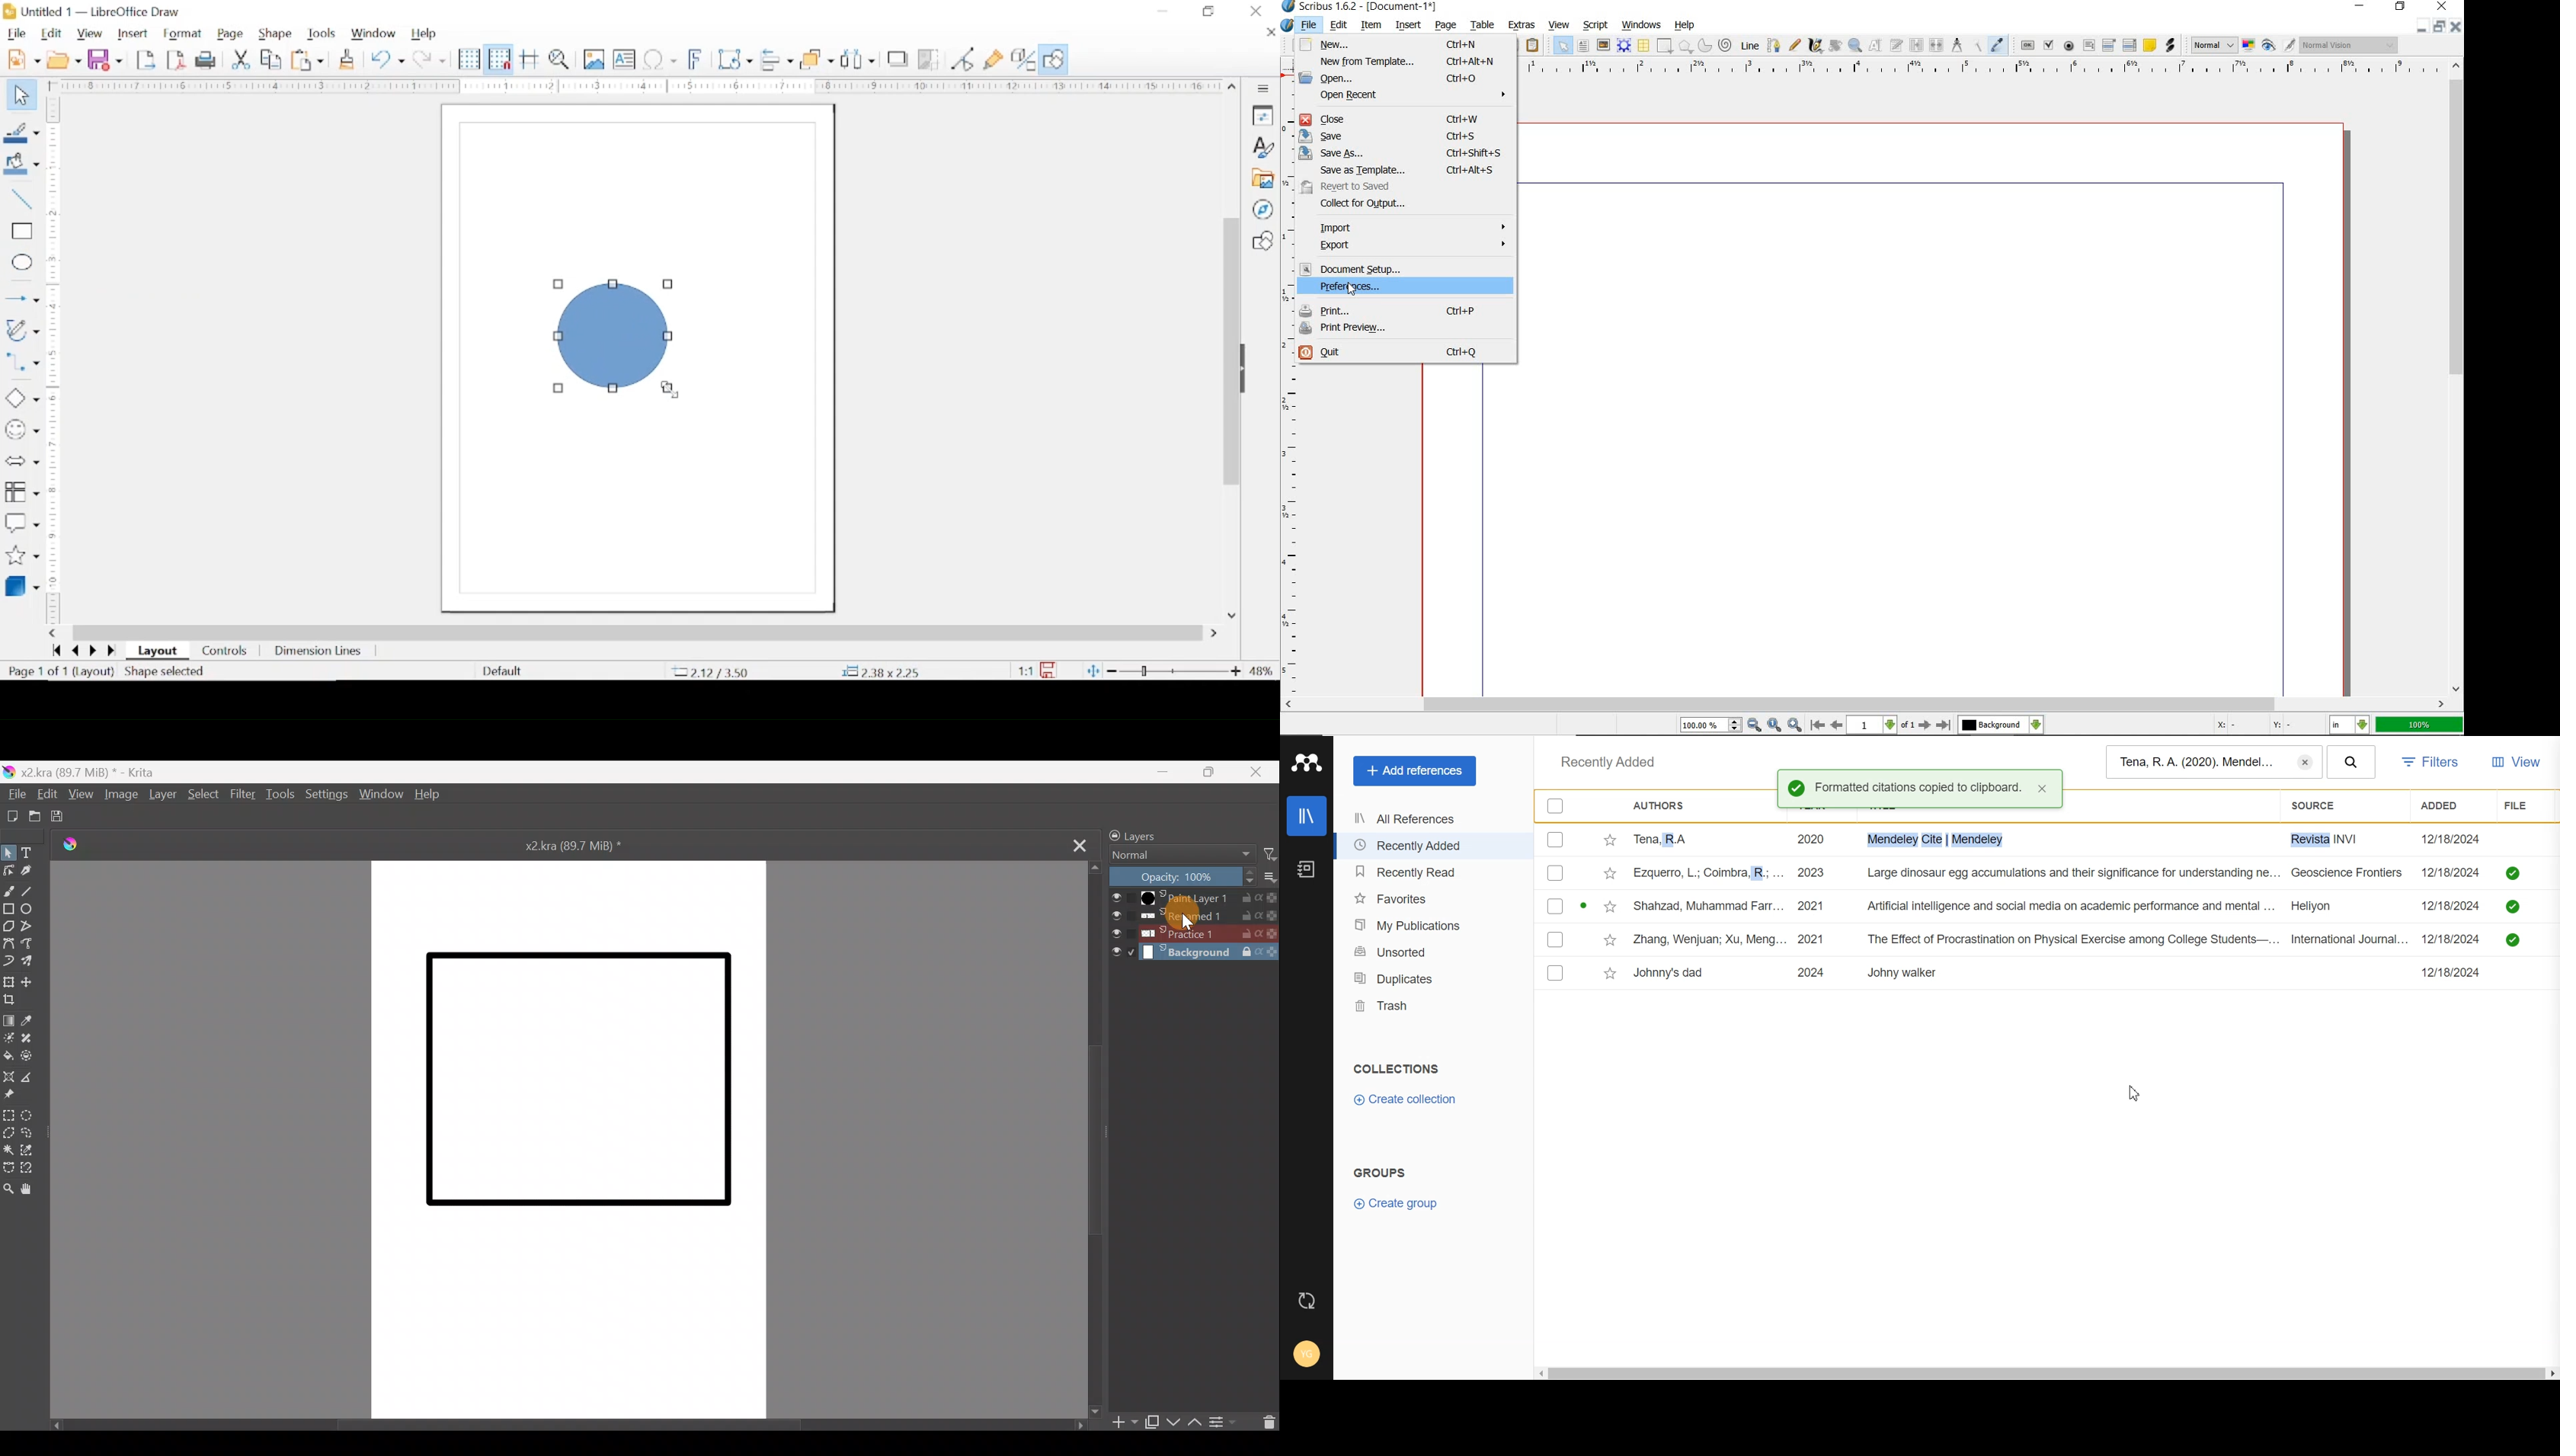  I want to click on system logo, so click(1288, 26).